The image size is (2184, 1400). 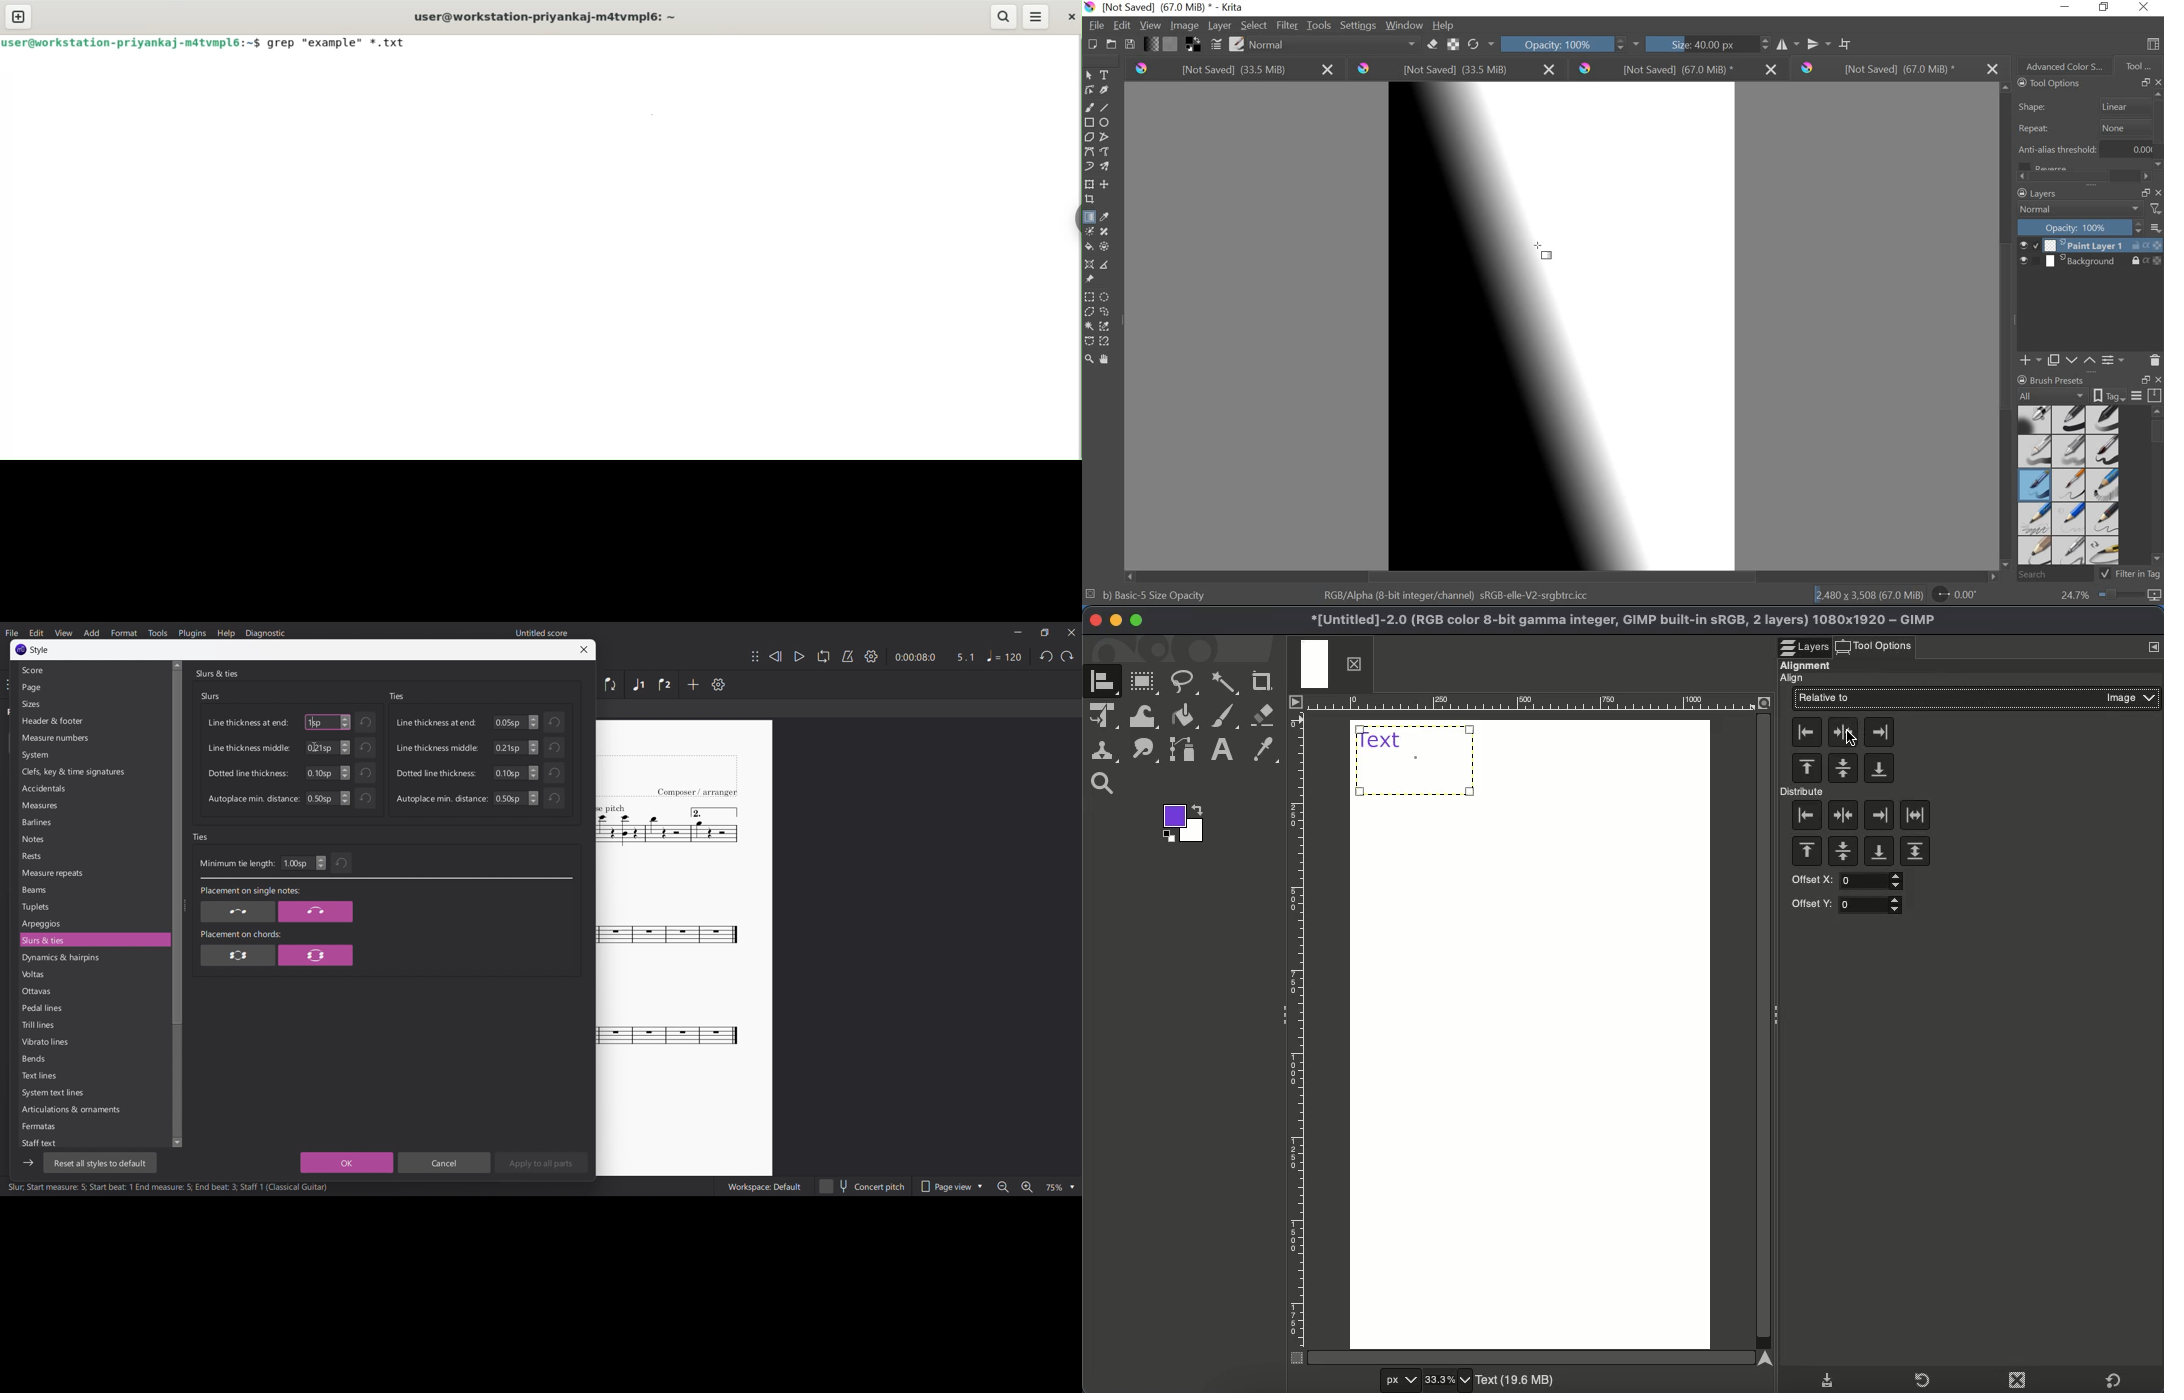 I want to click on Trill lines, so click(x=93, y=1025).